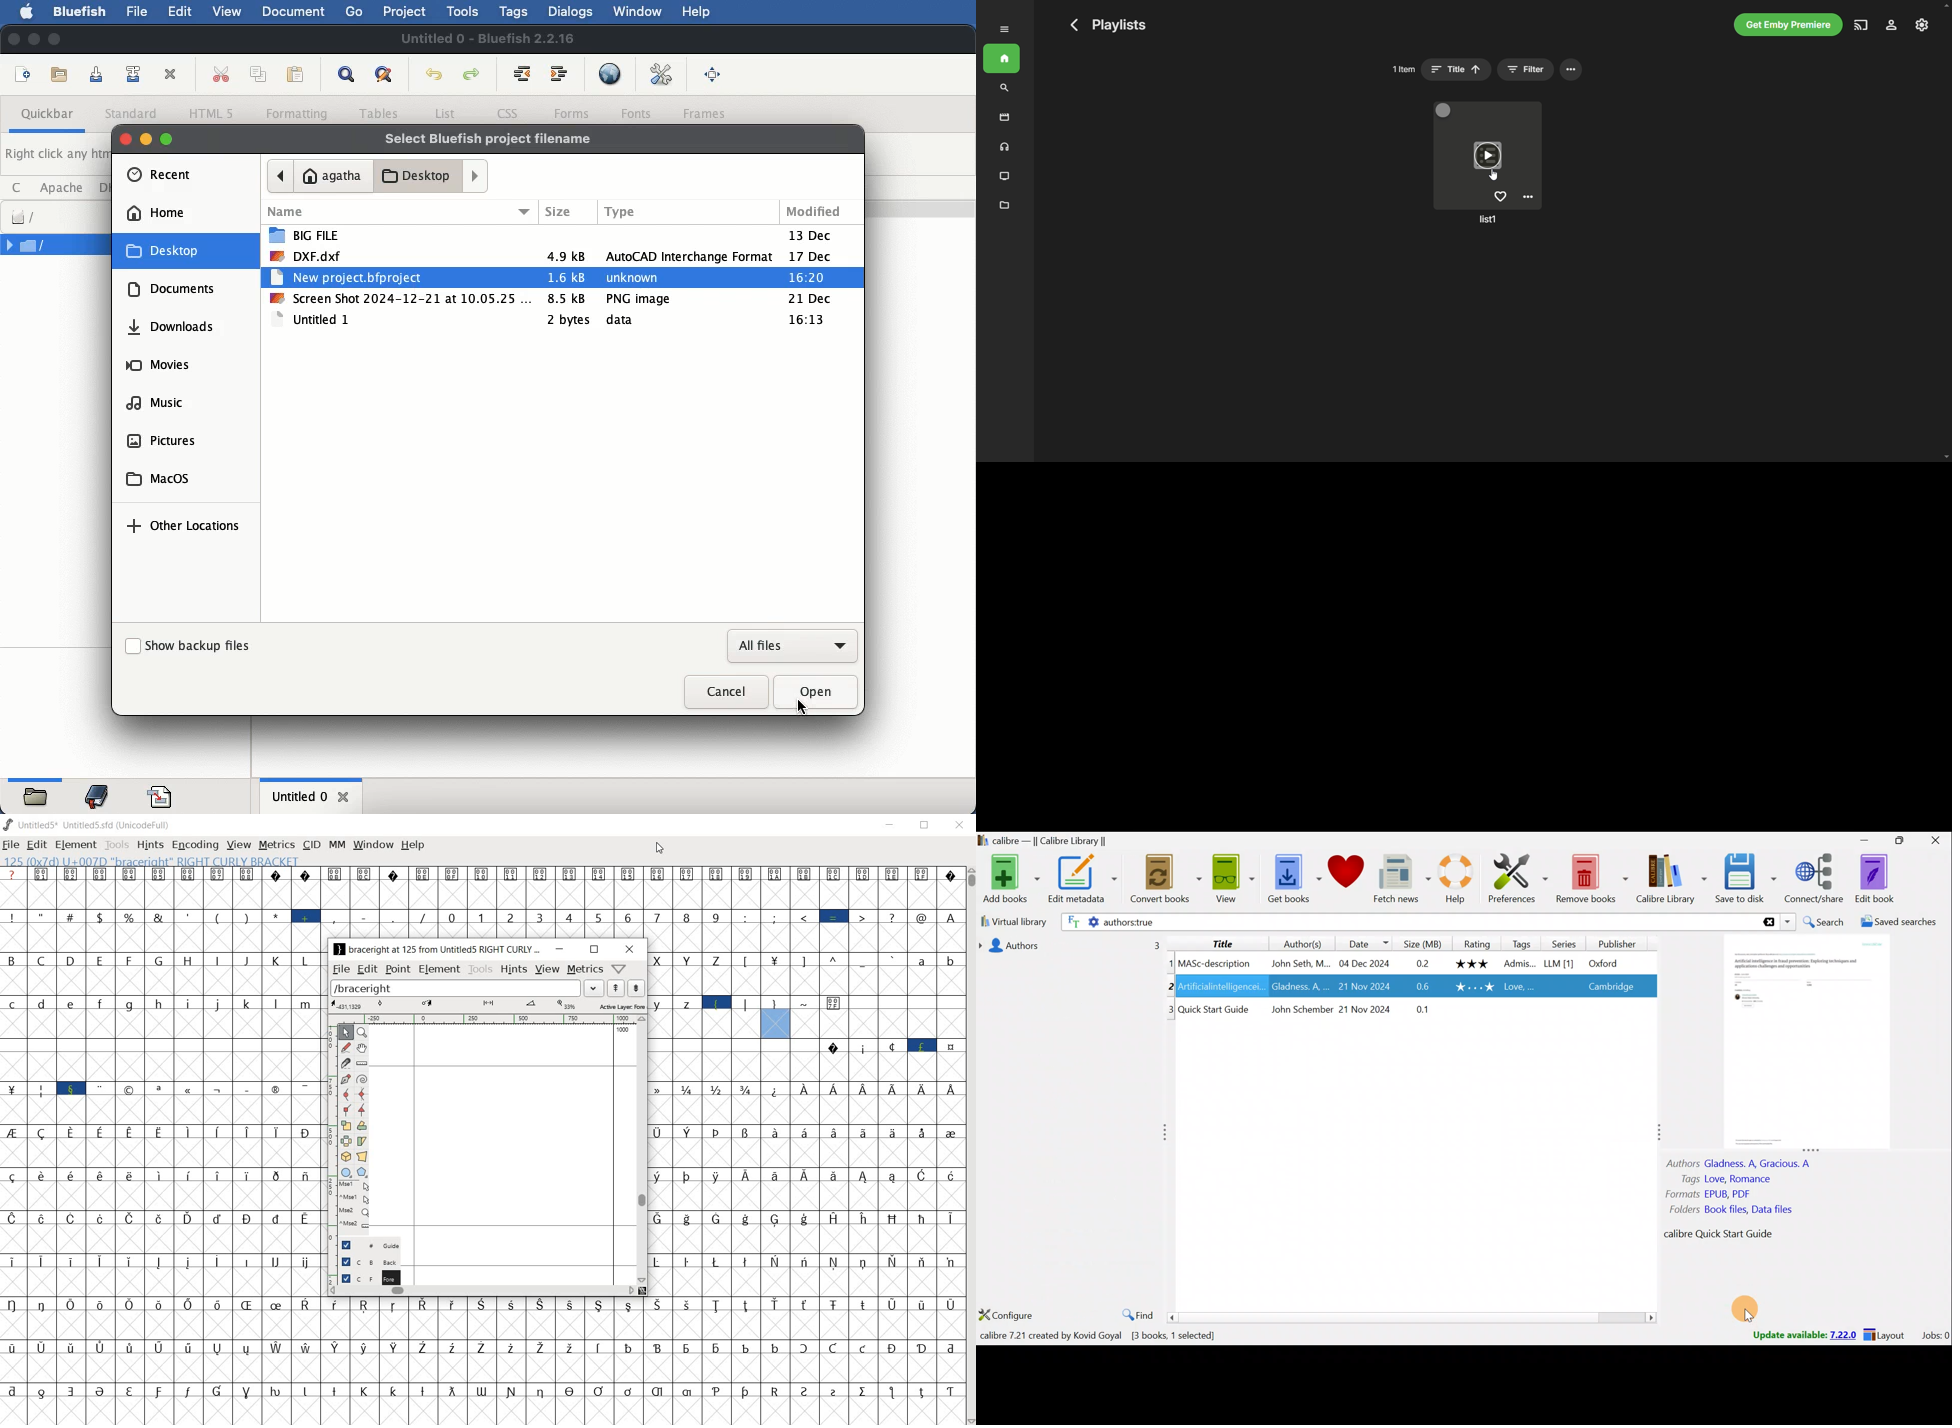 This screenshot has width=1960, height=1428. Describe the element at coordinates (635, 988) in the screenshot. I see `show the previous word on the list` at that location.